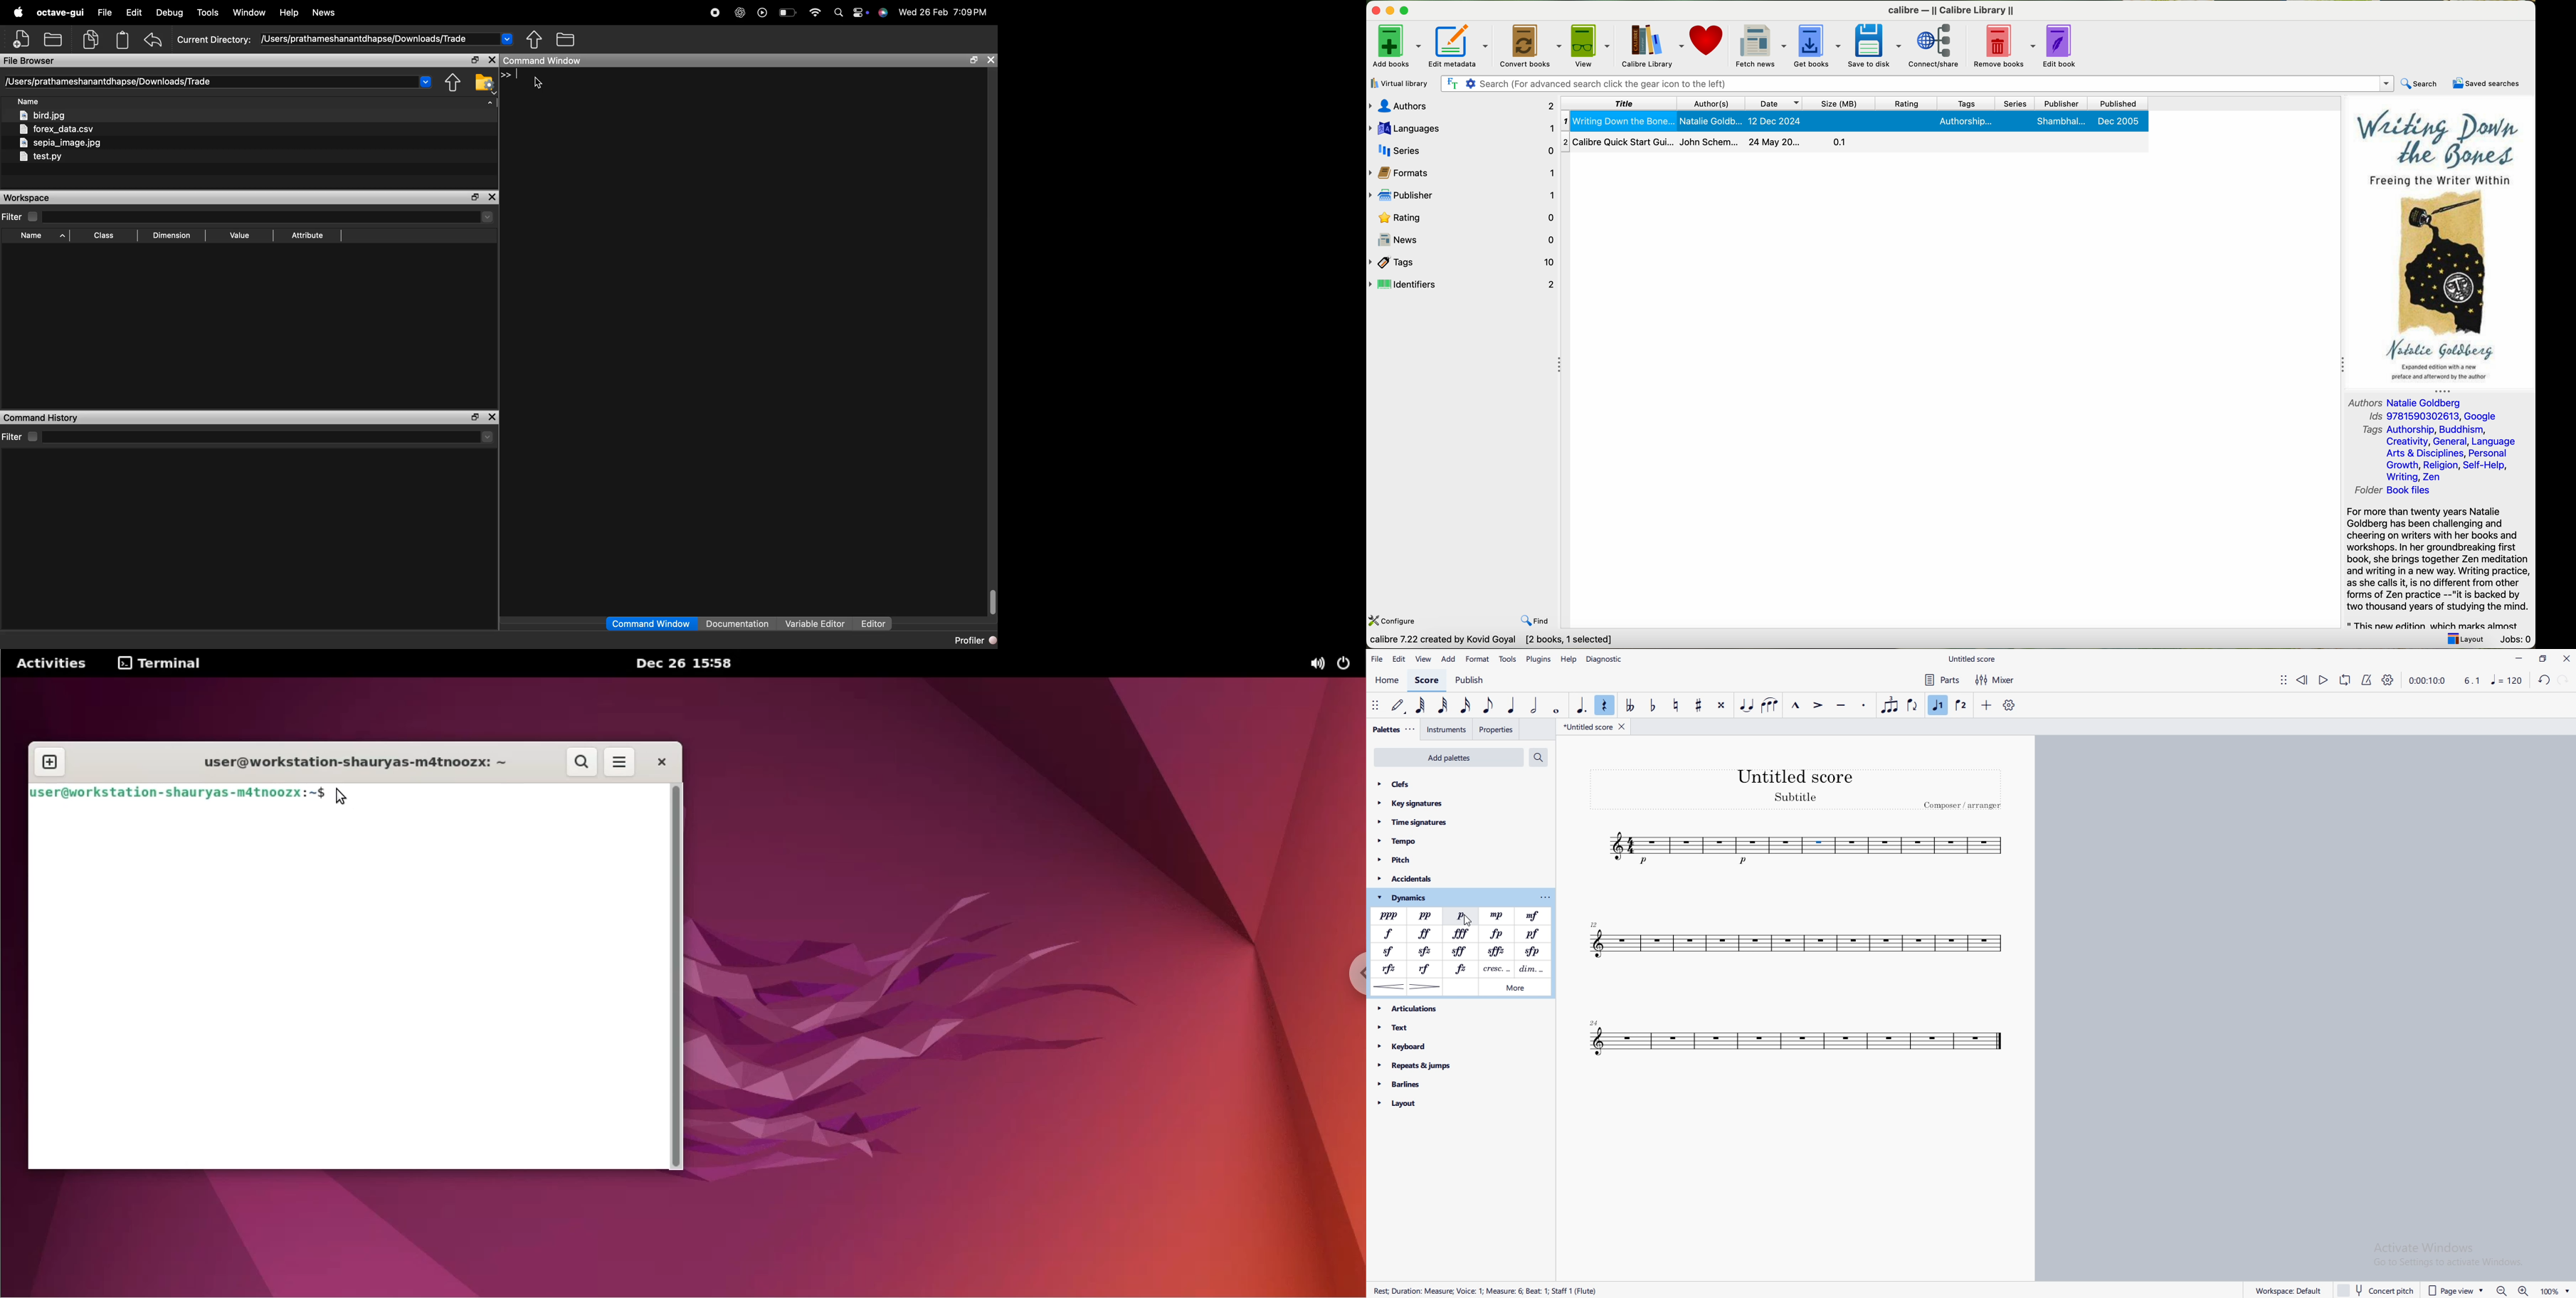 Image resolution: width=2576 pixels, height=1316 pixels. Describe the element at coordinates (1994, 680) in the screenshot. I see `mixer` at that location.